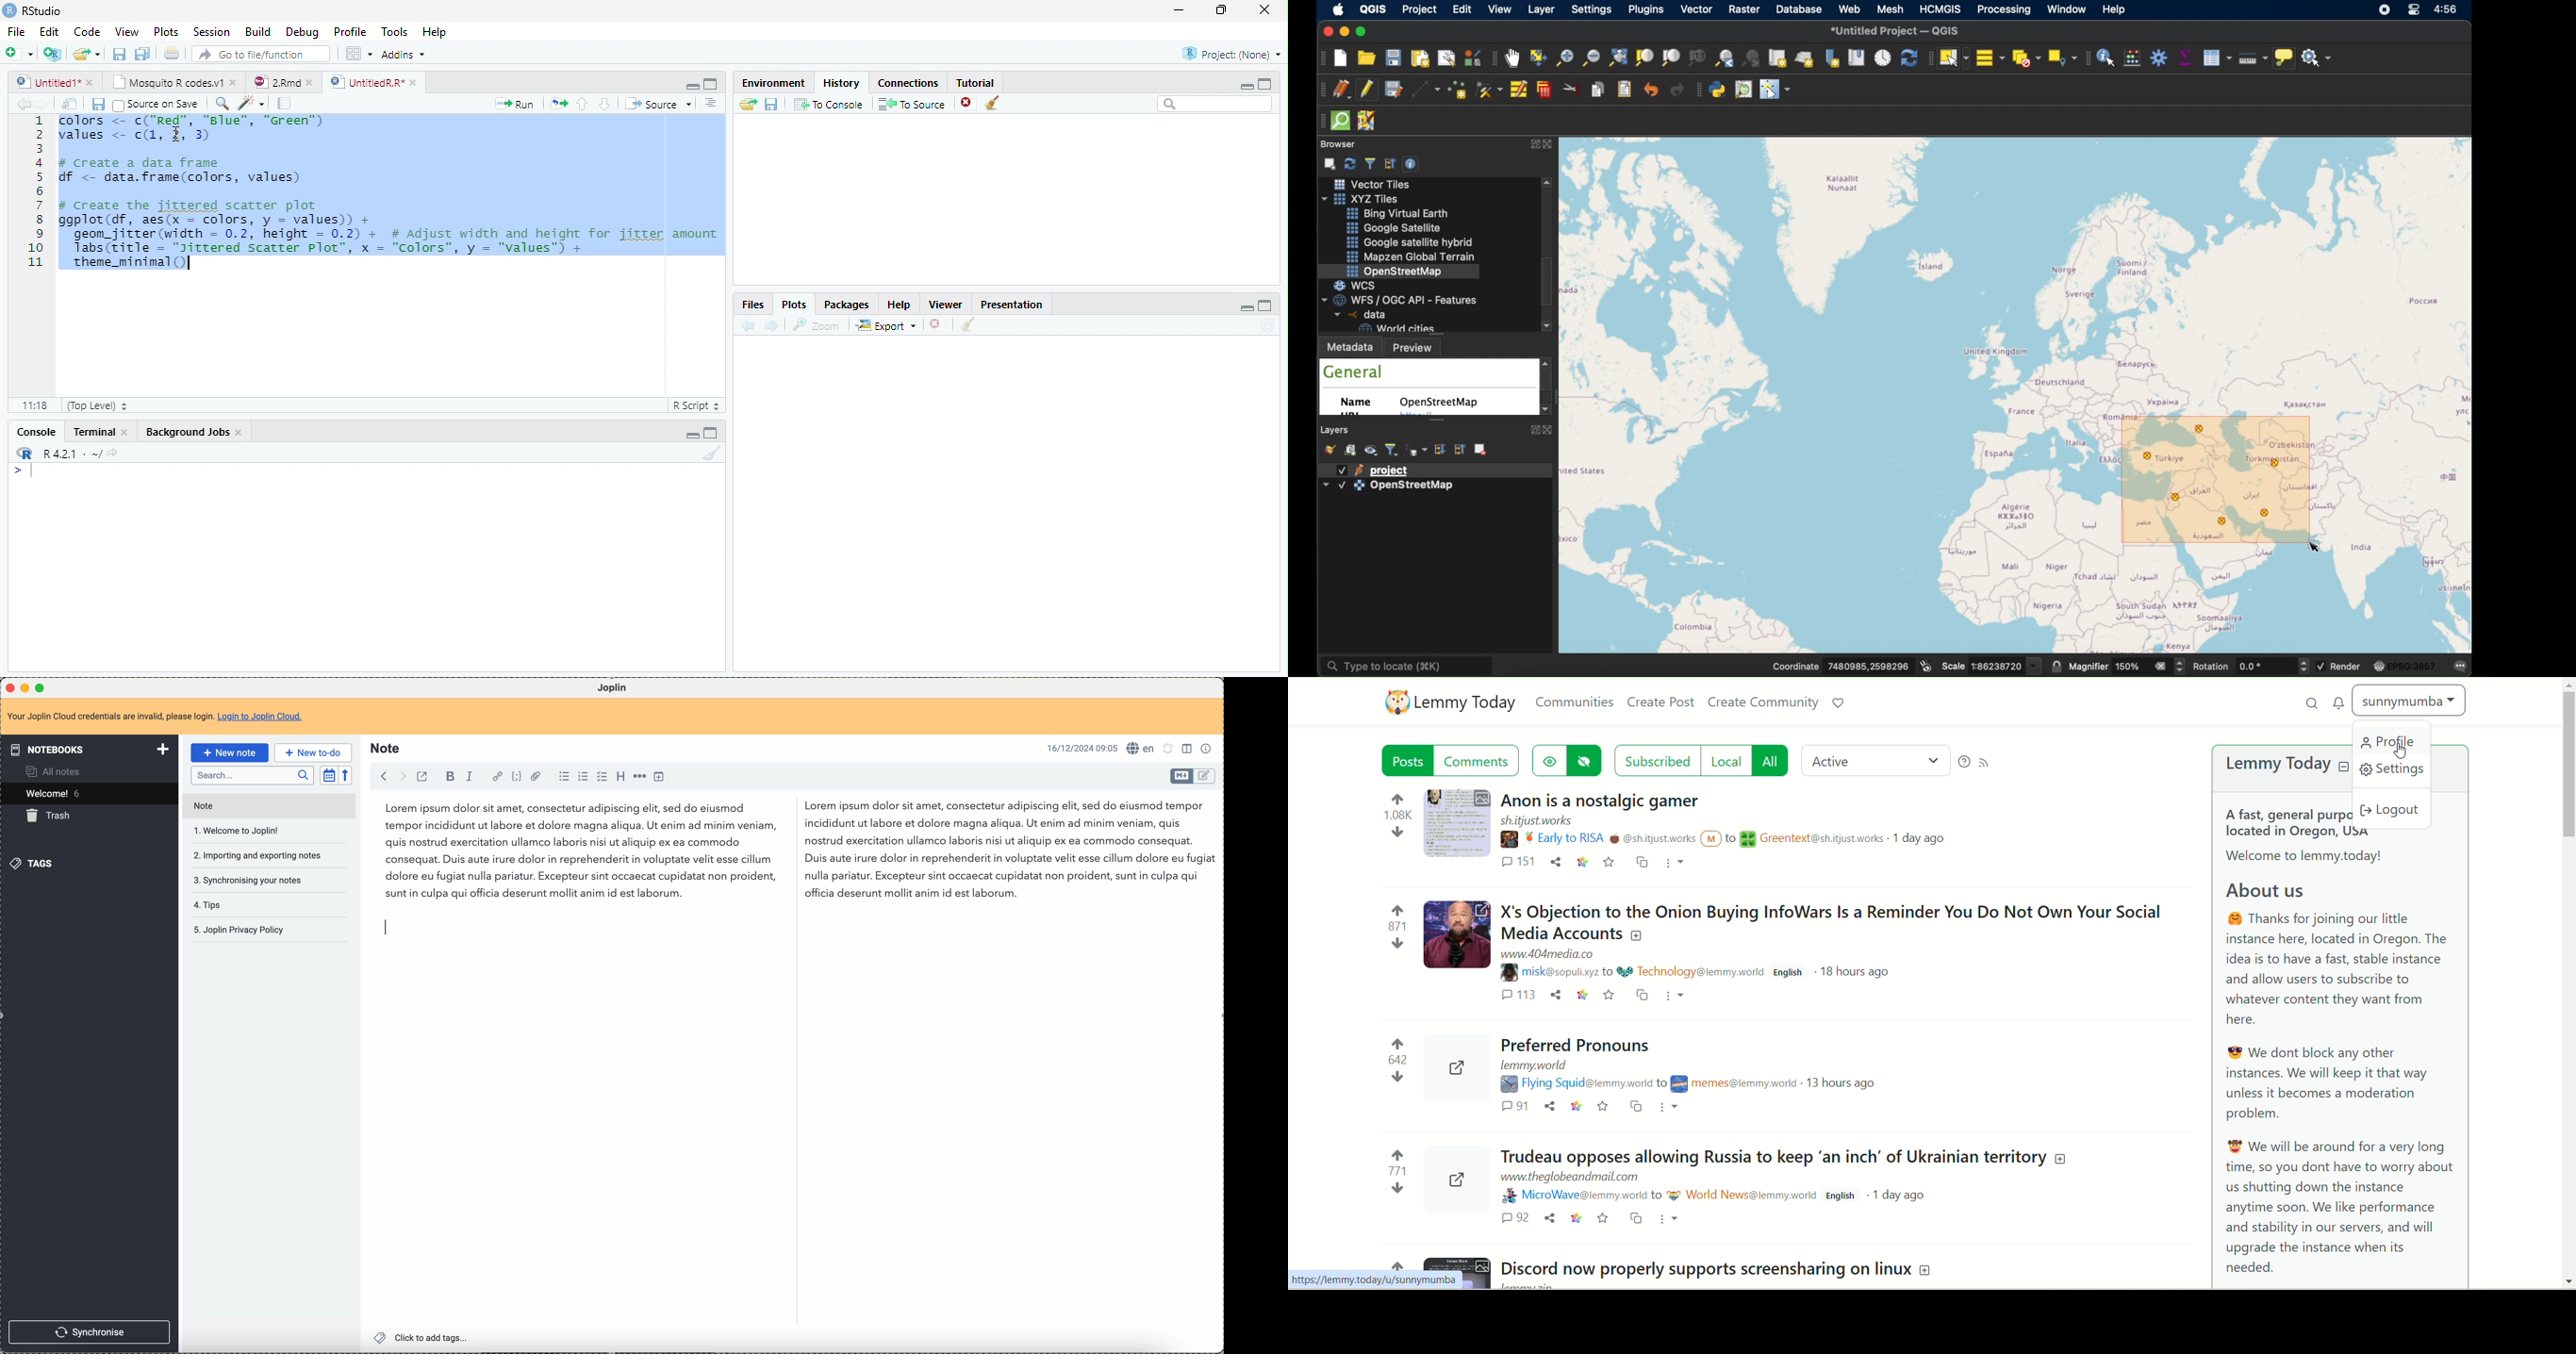 The height and width of the screenshot is (1372, 2576). What do you see at coordinates (69, 105) in the screenshot?
I see `Show in new window` at bounding box center [69, 105].